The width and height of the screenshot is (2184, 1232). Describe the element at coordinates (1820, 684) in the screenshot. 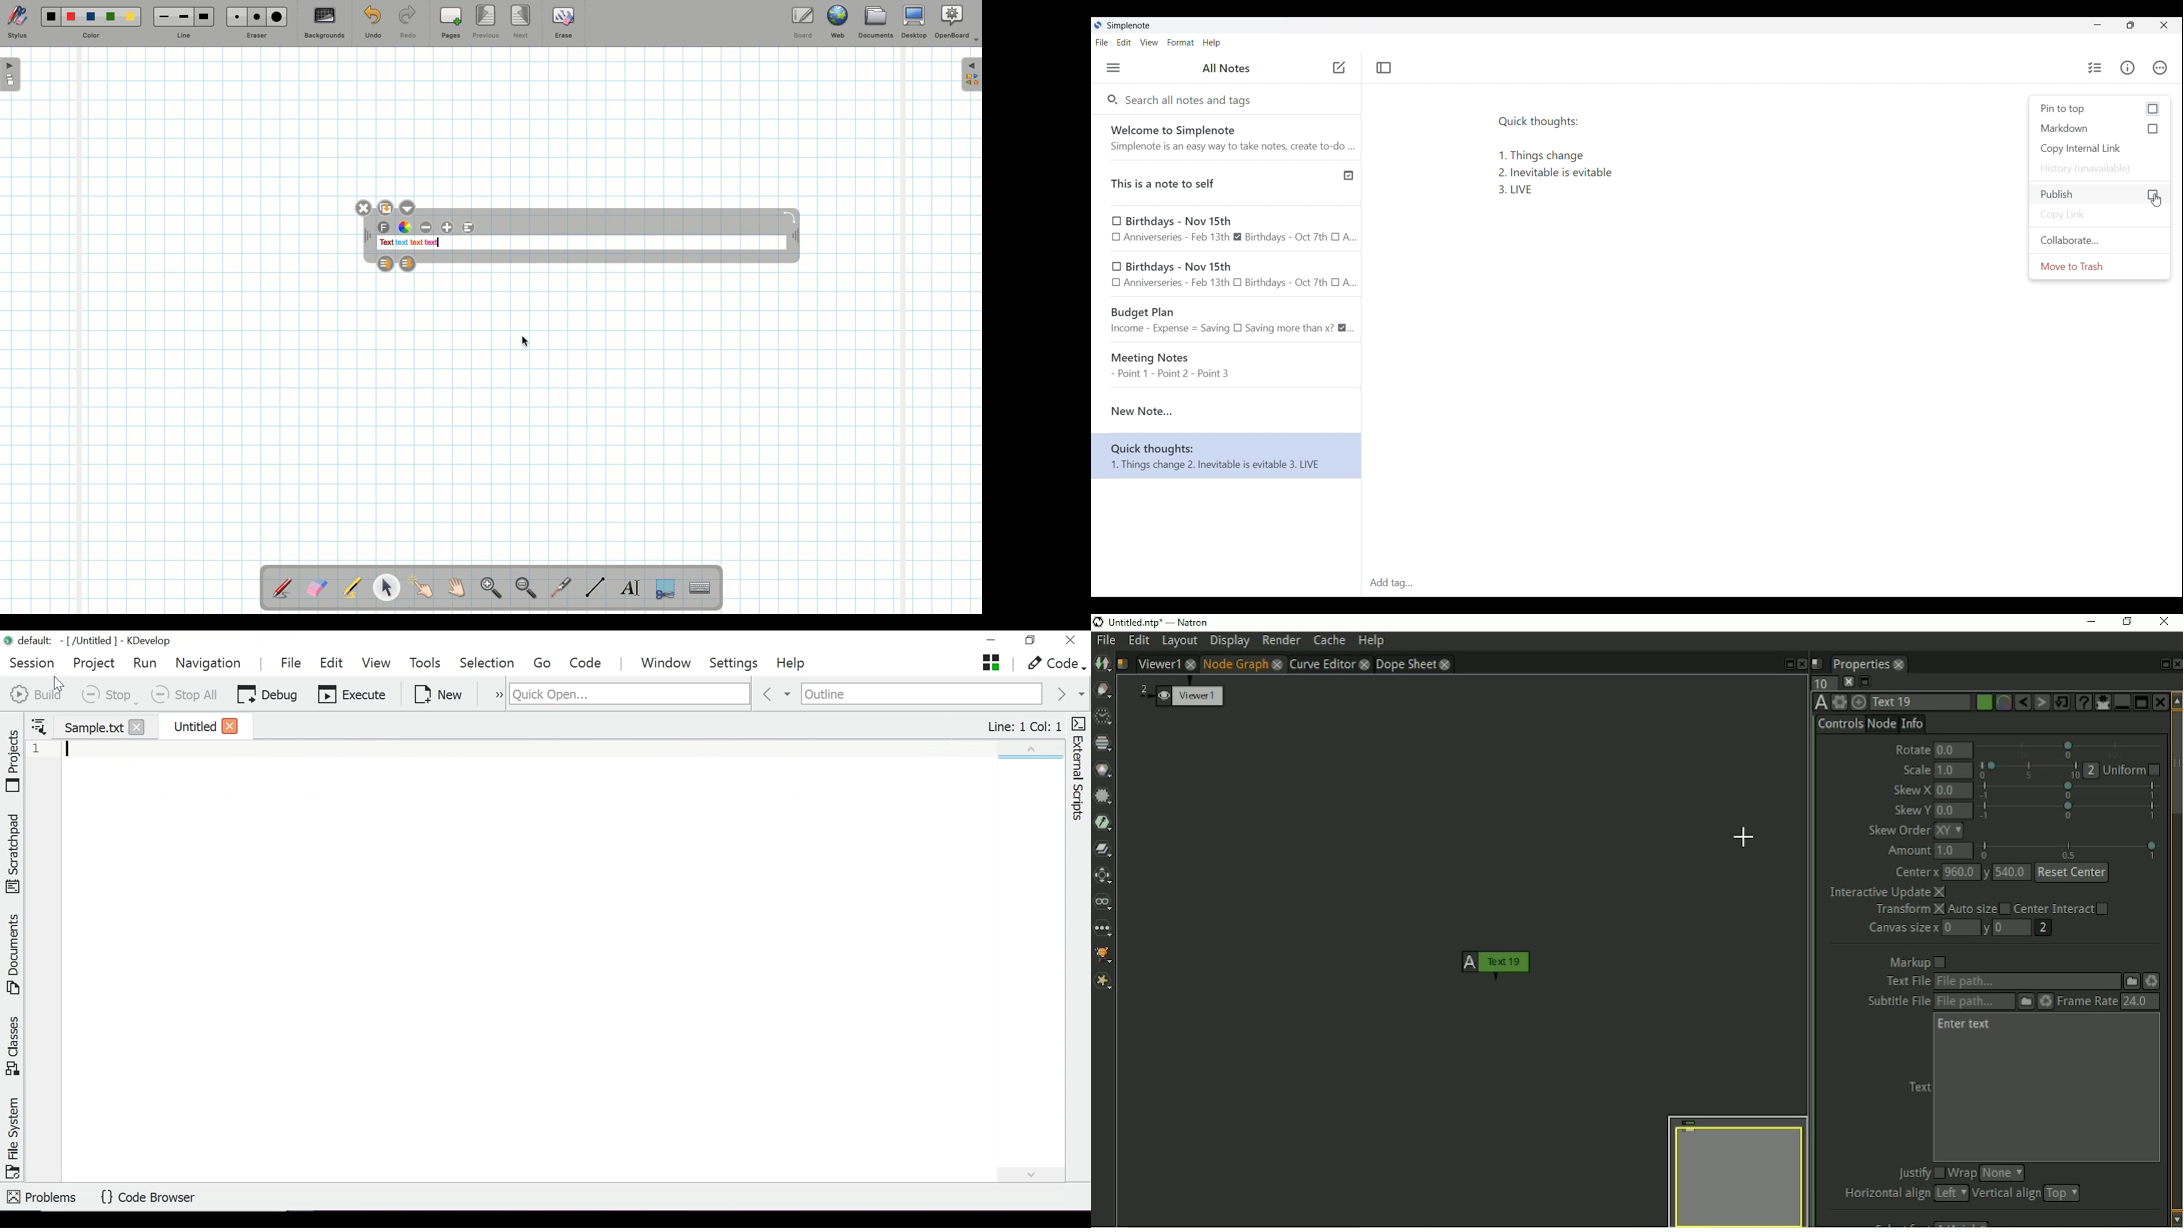

I see `Maximum number of panels ` at that location.